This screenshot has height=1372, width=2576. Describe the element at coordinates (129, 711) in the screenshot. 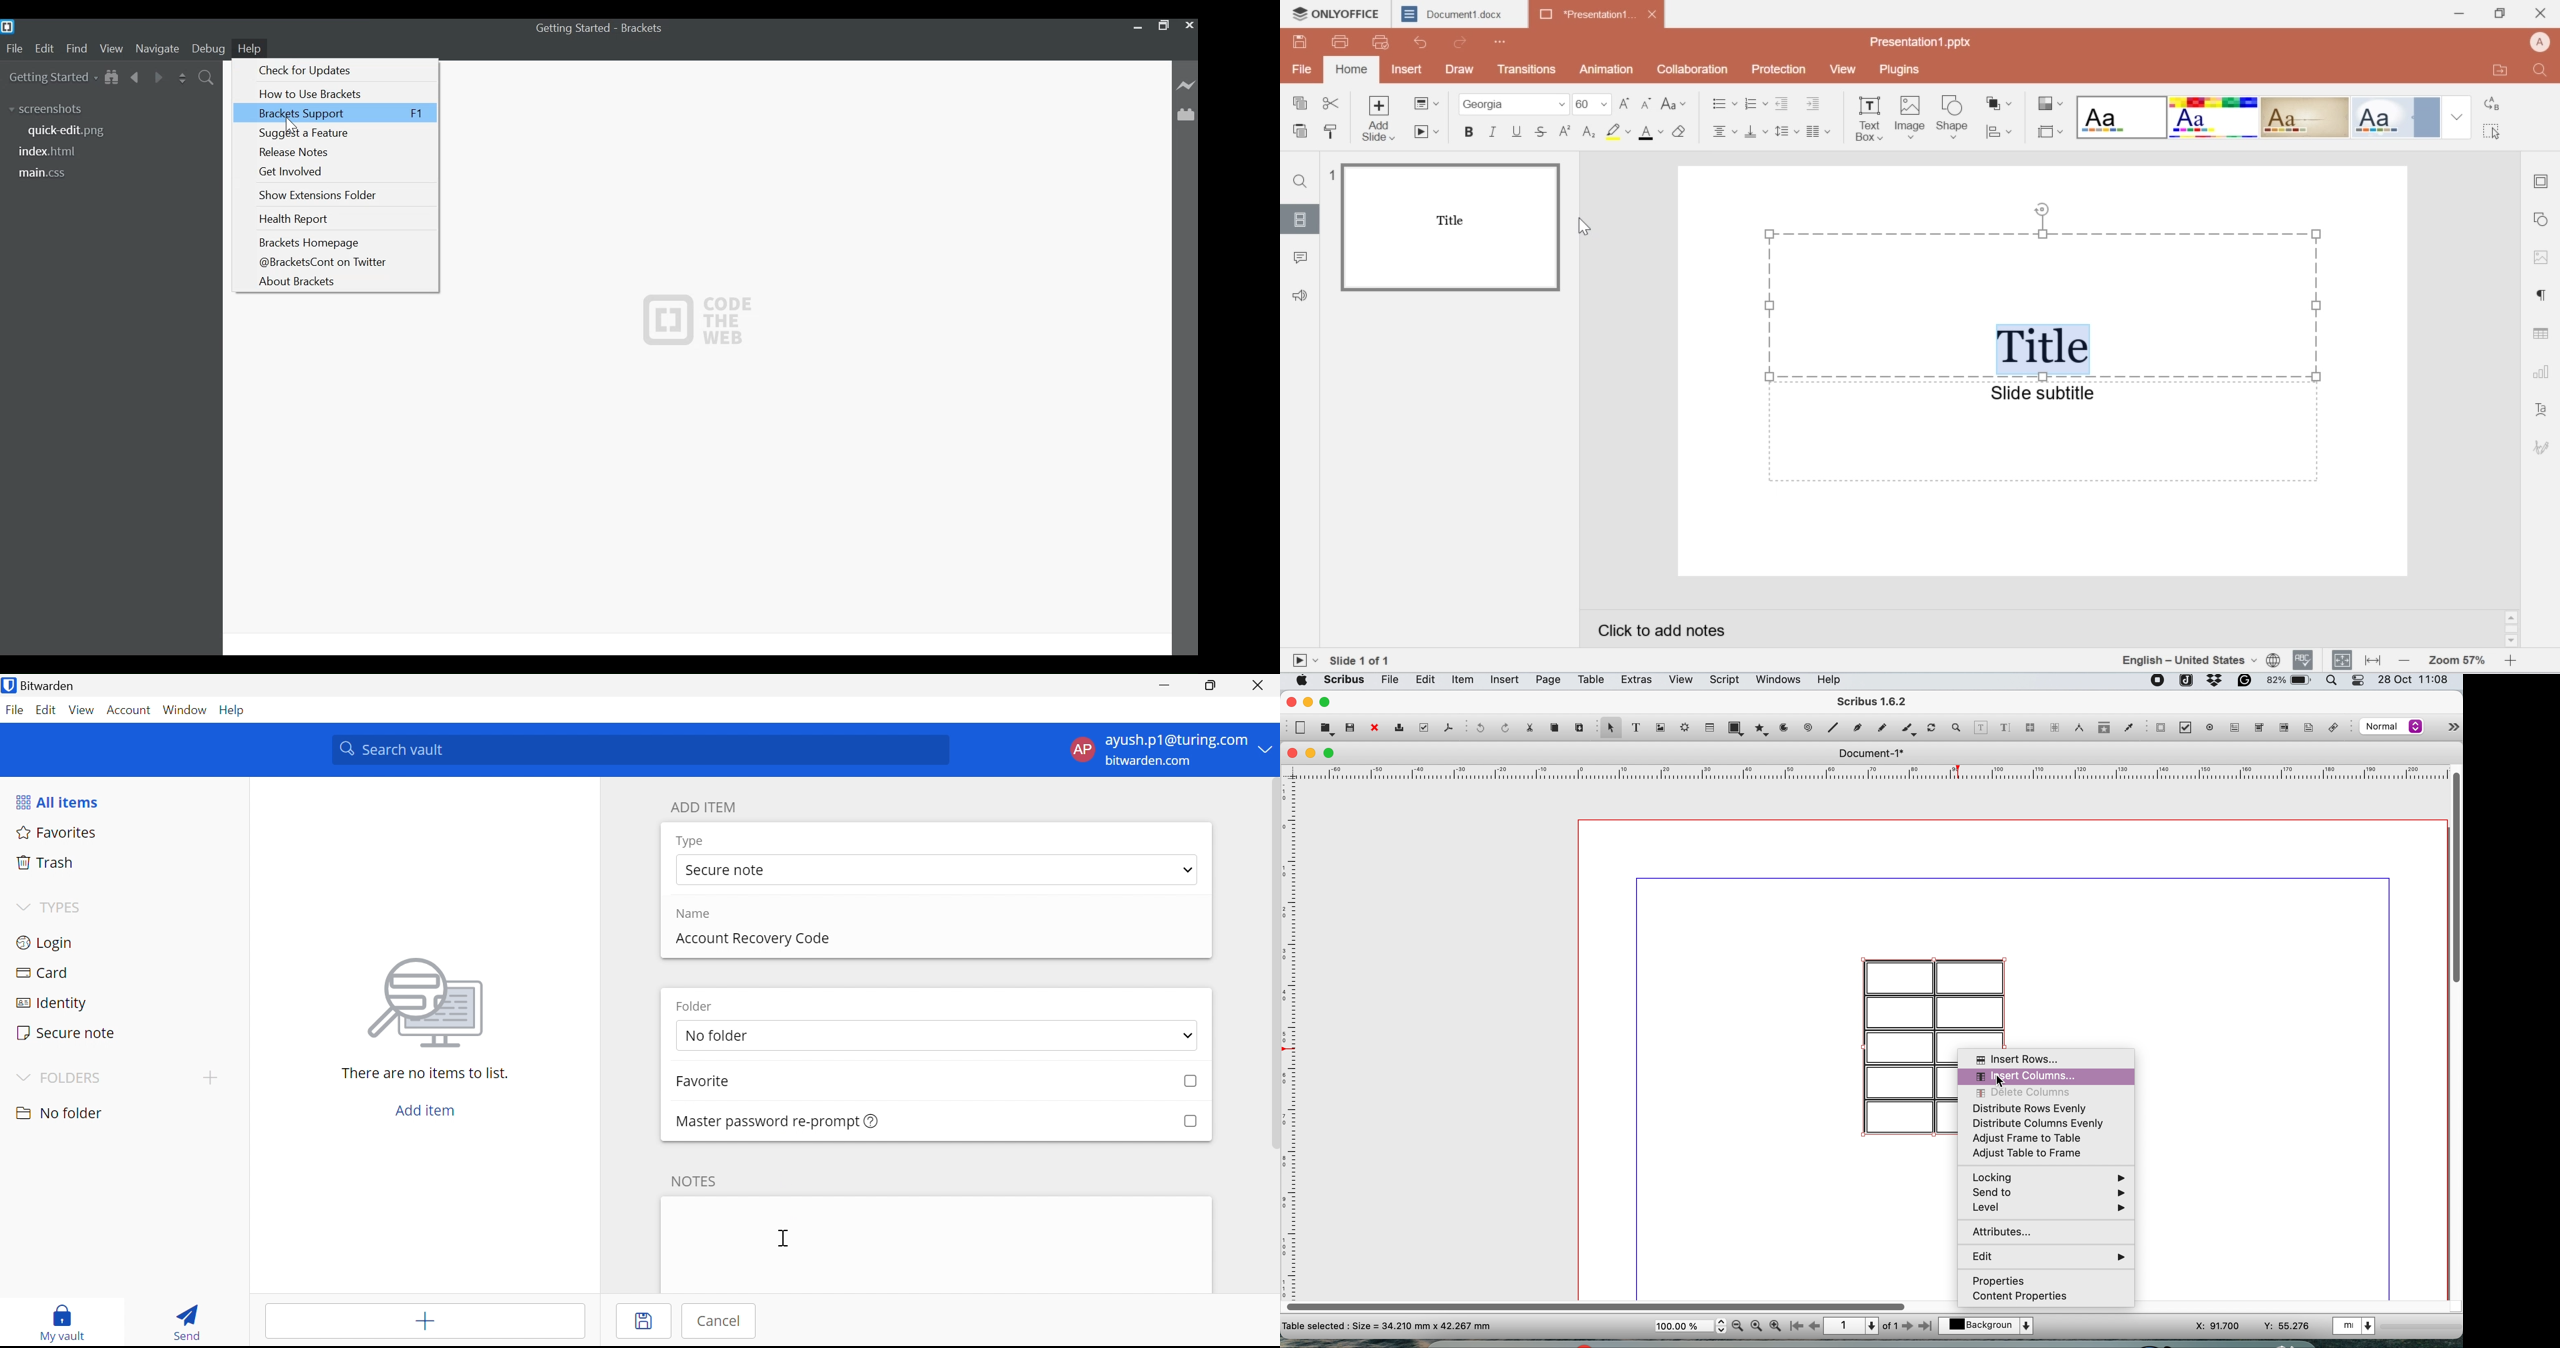

I see `Account` at that location.